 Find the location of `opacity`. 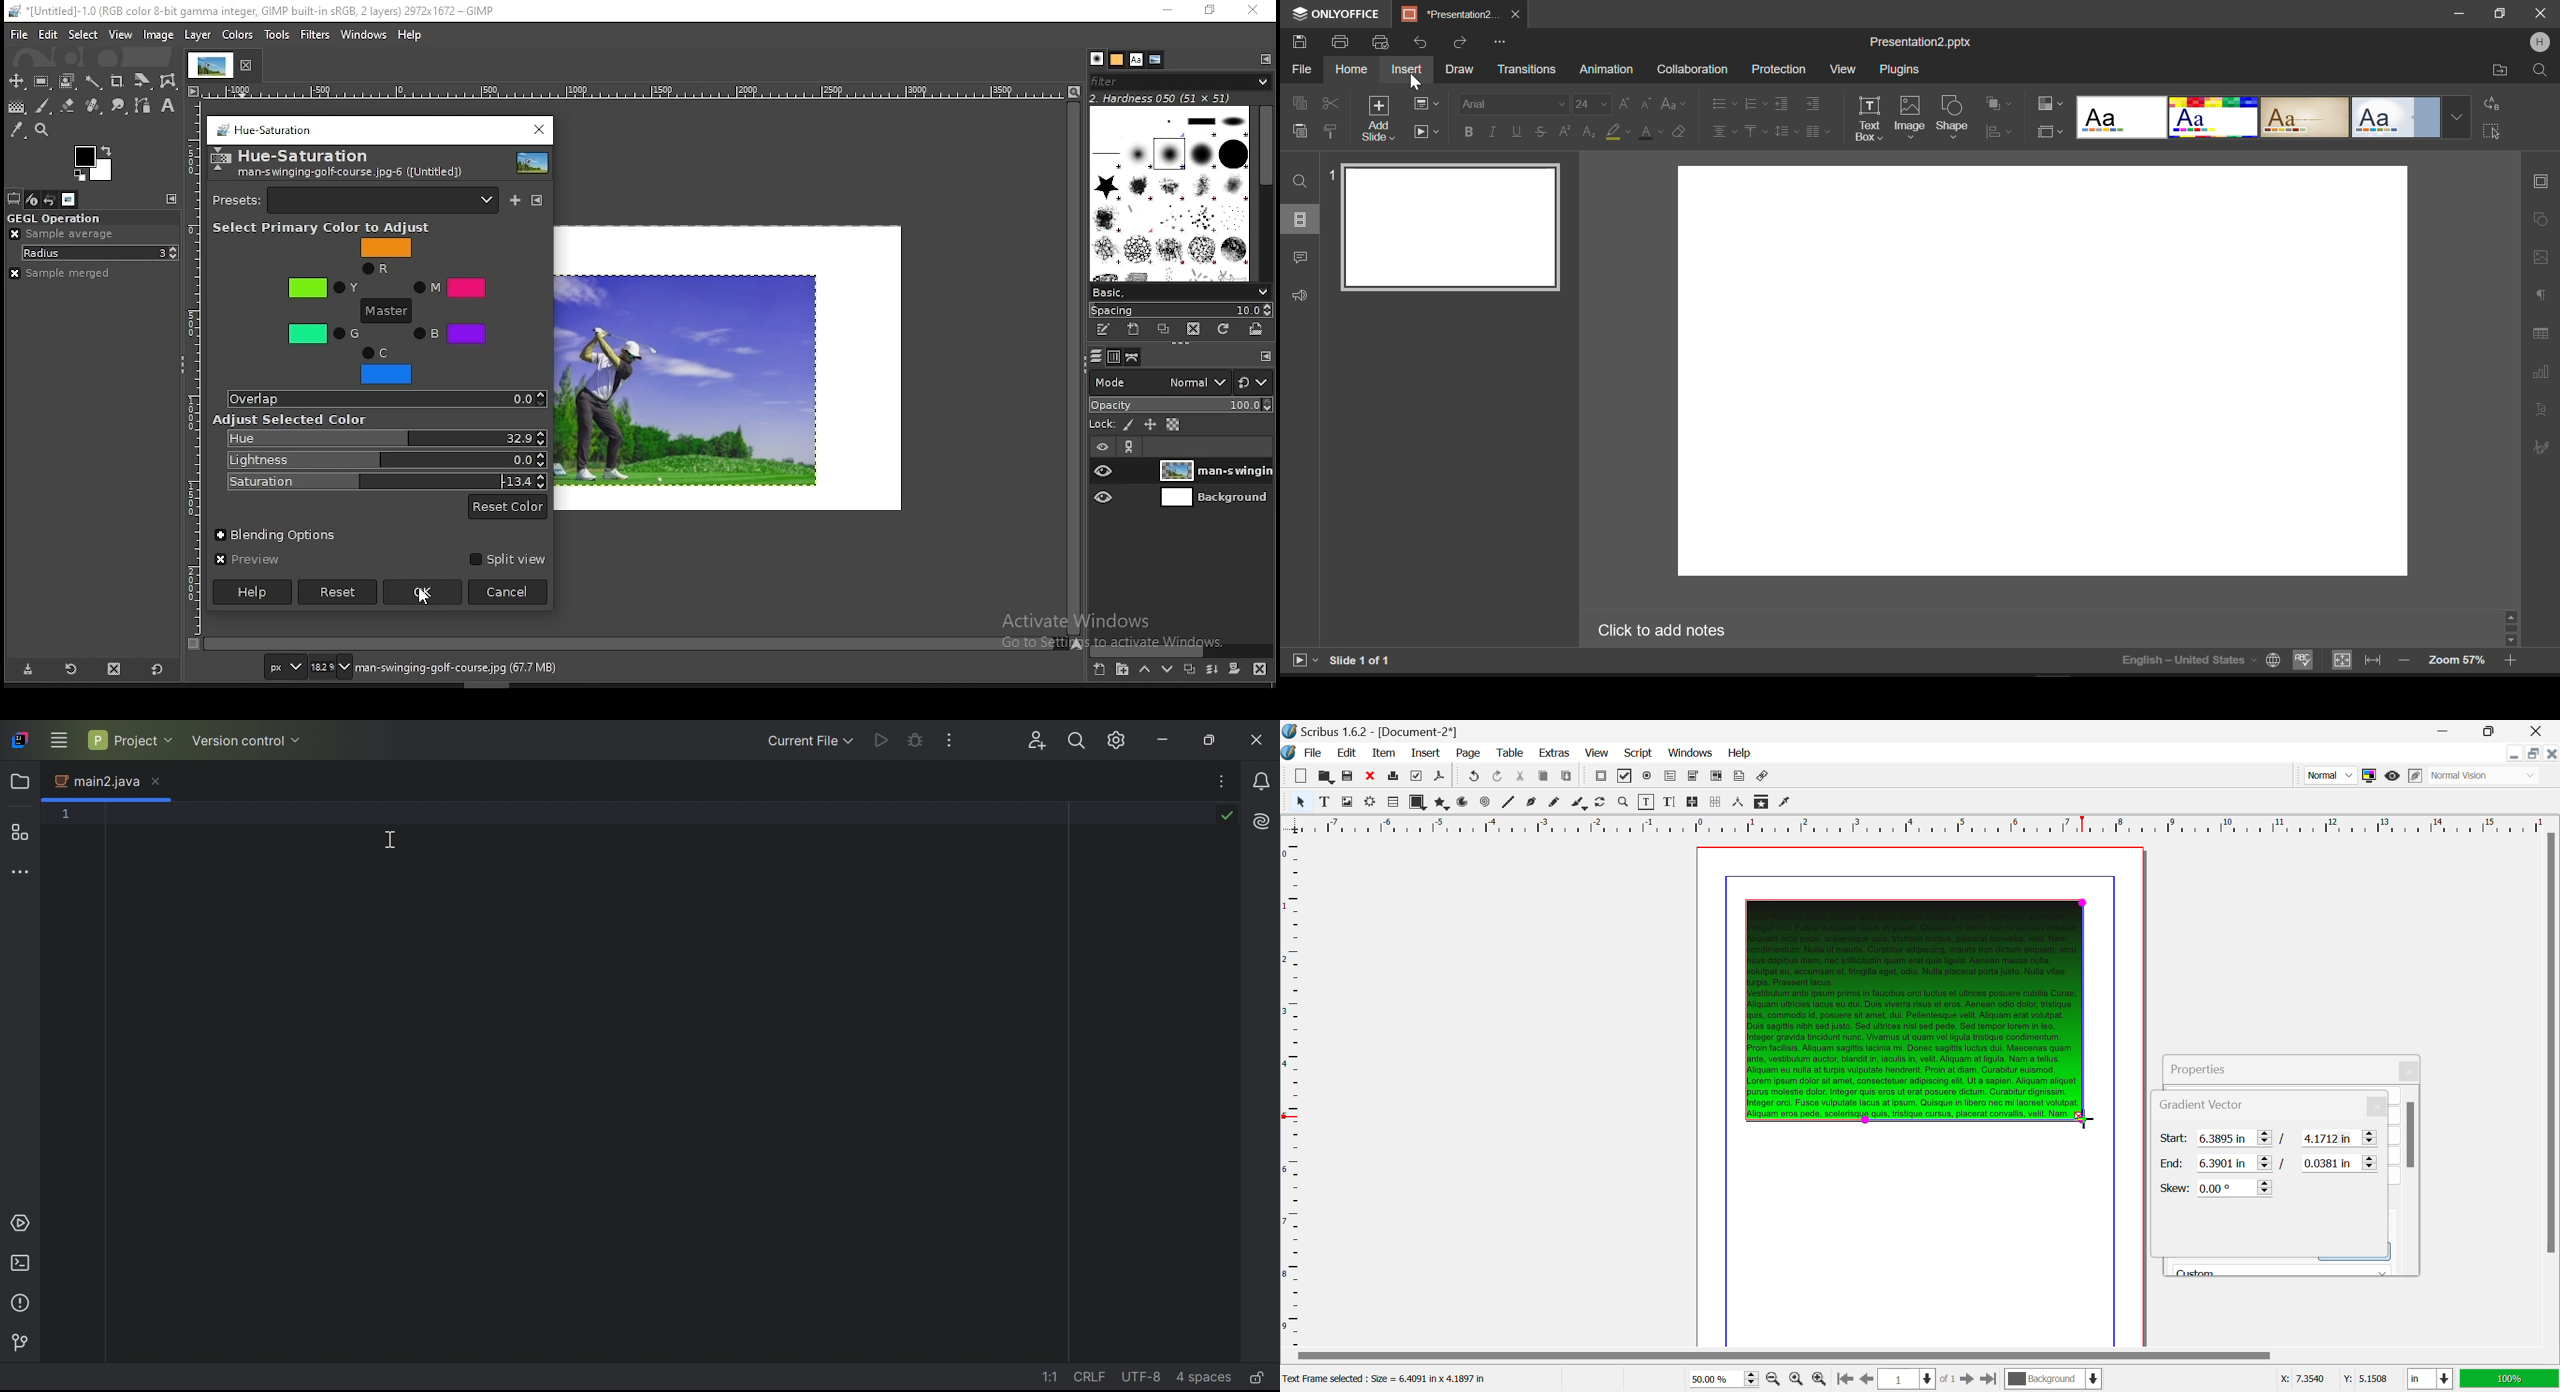

opacity is located at coordinates (1184, 405).